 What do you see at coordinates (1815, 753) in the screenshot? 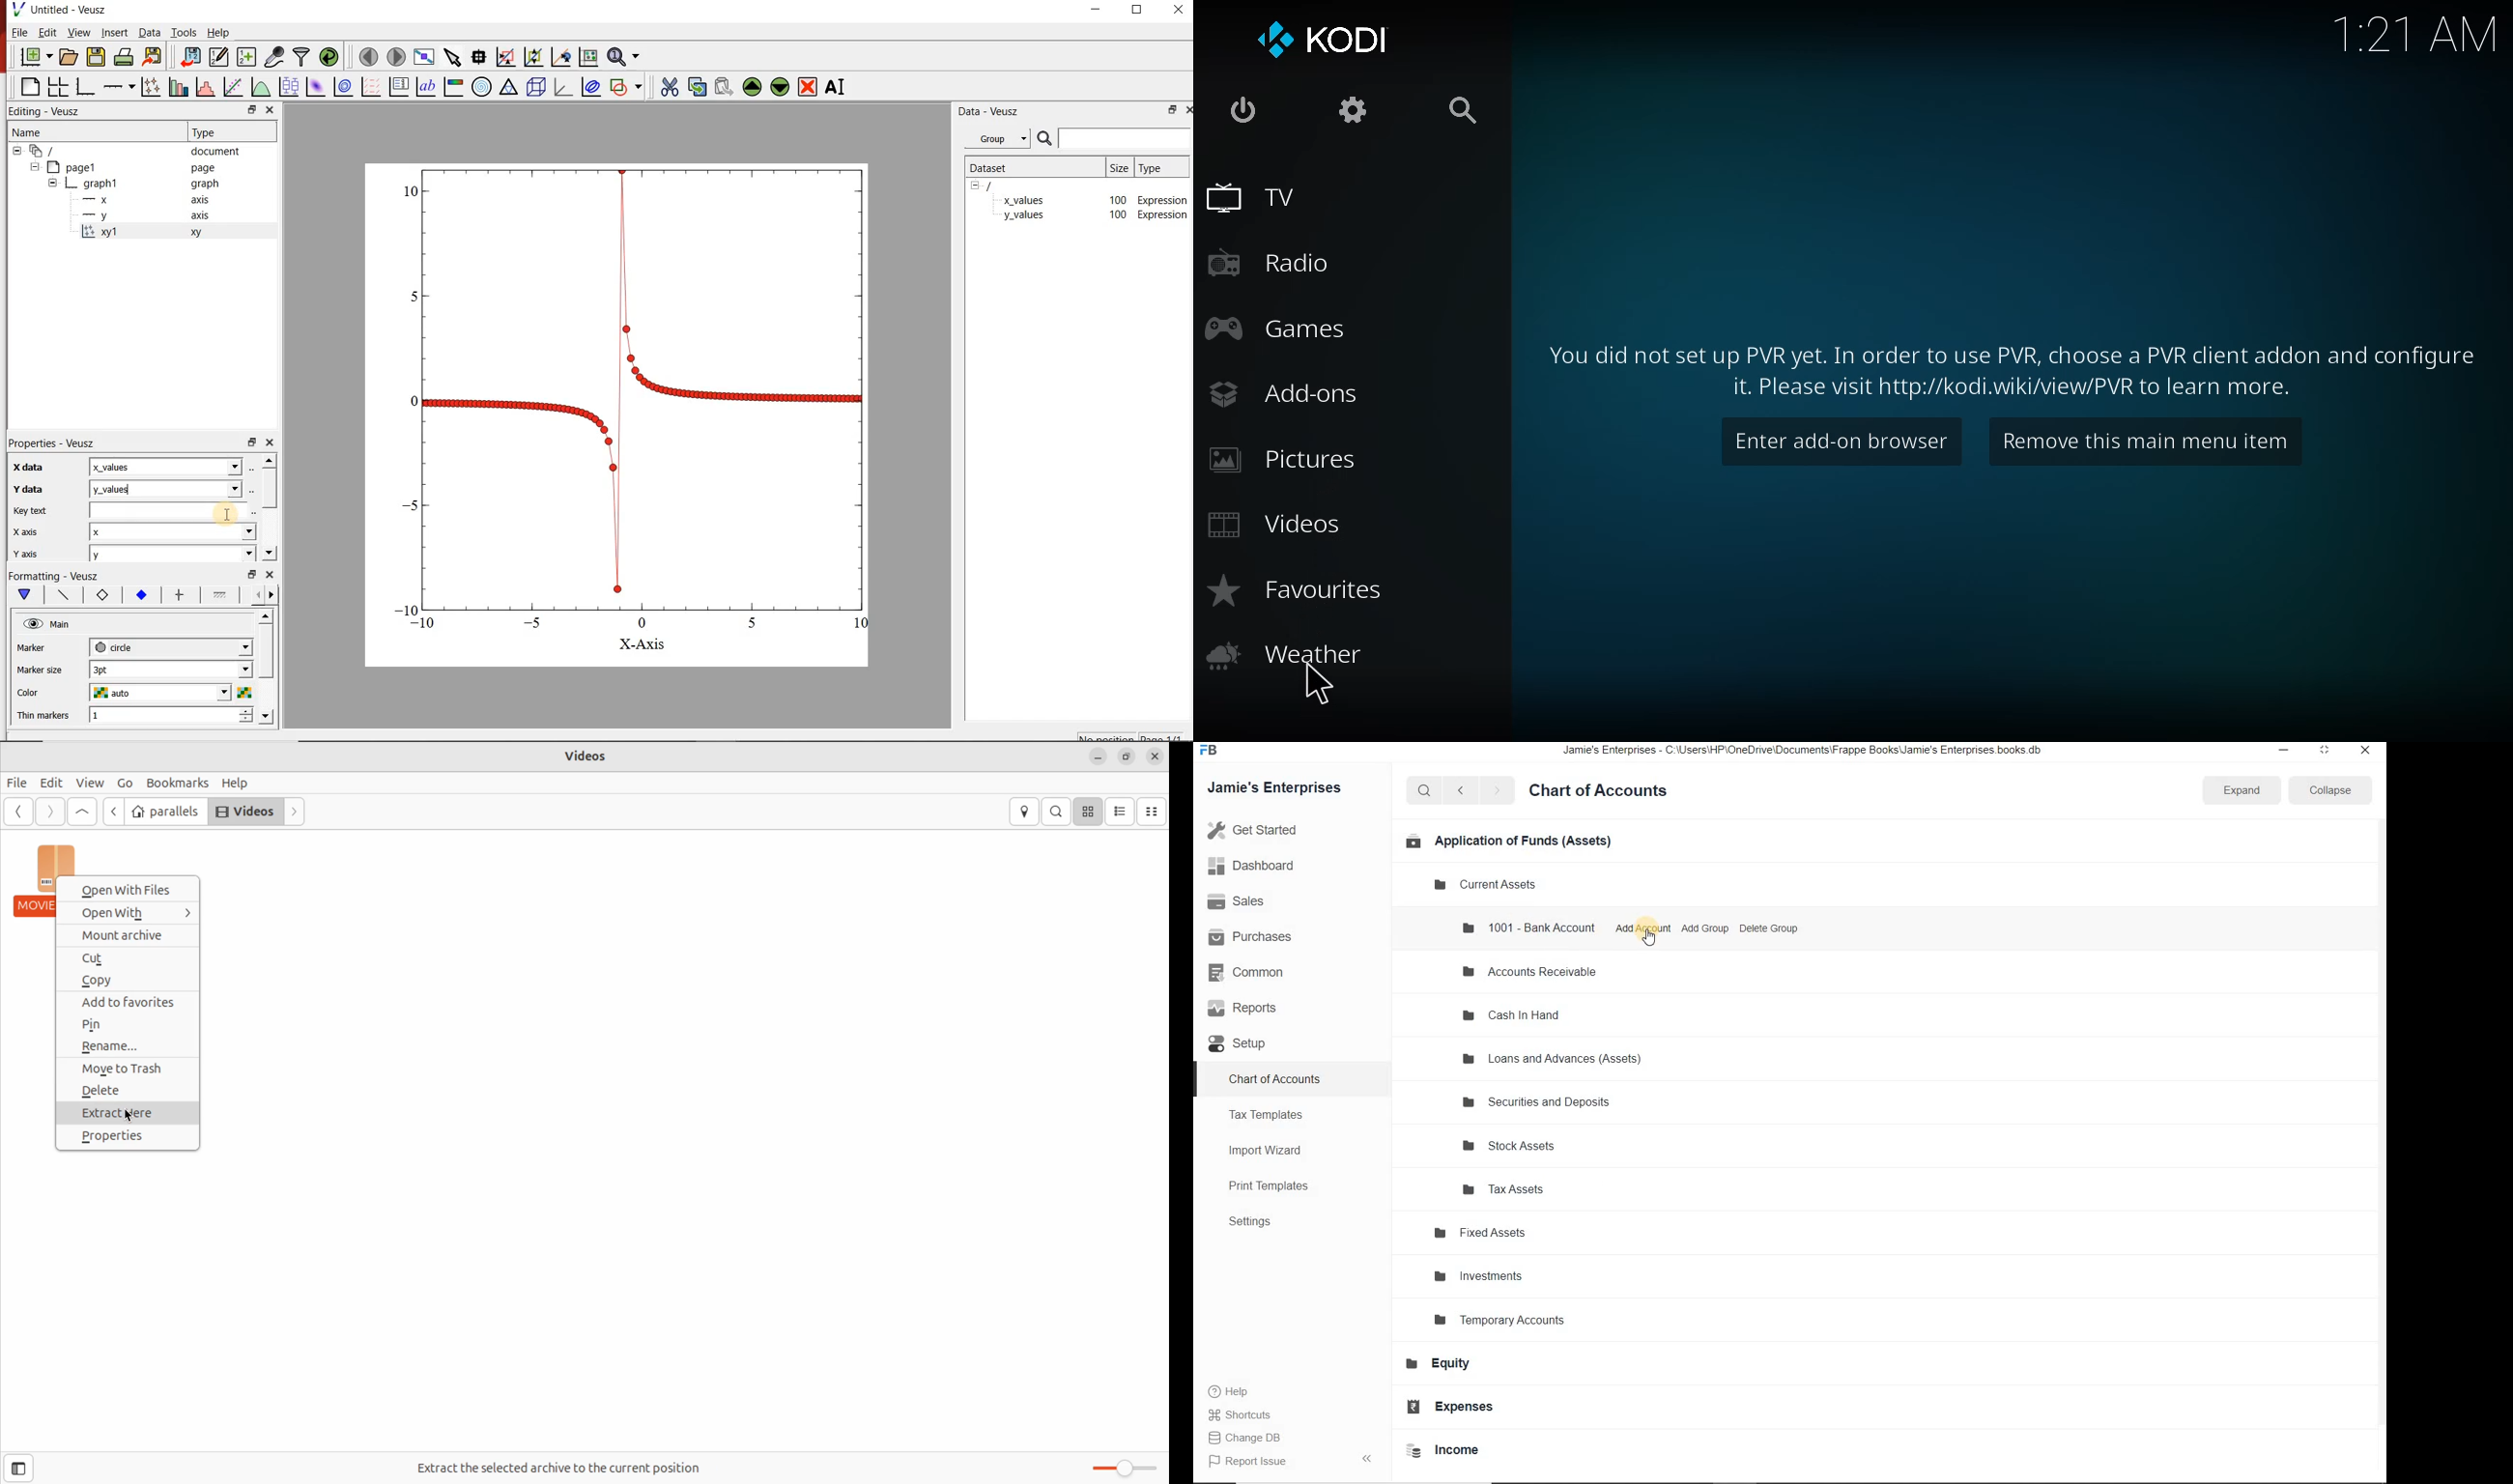
I see `Jamie's Enterprises - C:\Users\HP\OneDrive\Documents\Frappe Books\Jamie's Enterprises books.db` at bounding box center [1815, 753].